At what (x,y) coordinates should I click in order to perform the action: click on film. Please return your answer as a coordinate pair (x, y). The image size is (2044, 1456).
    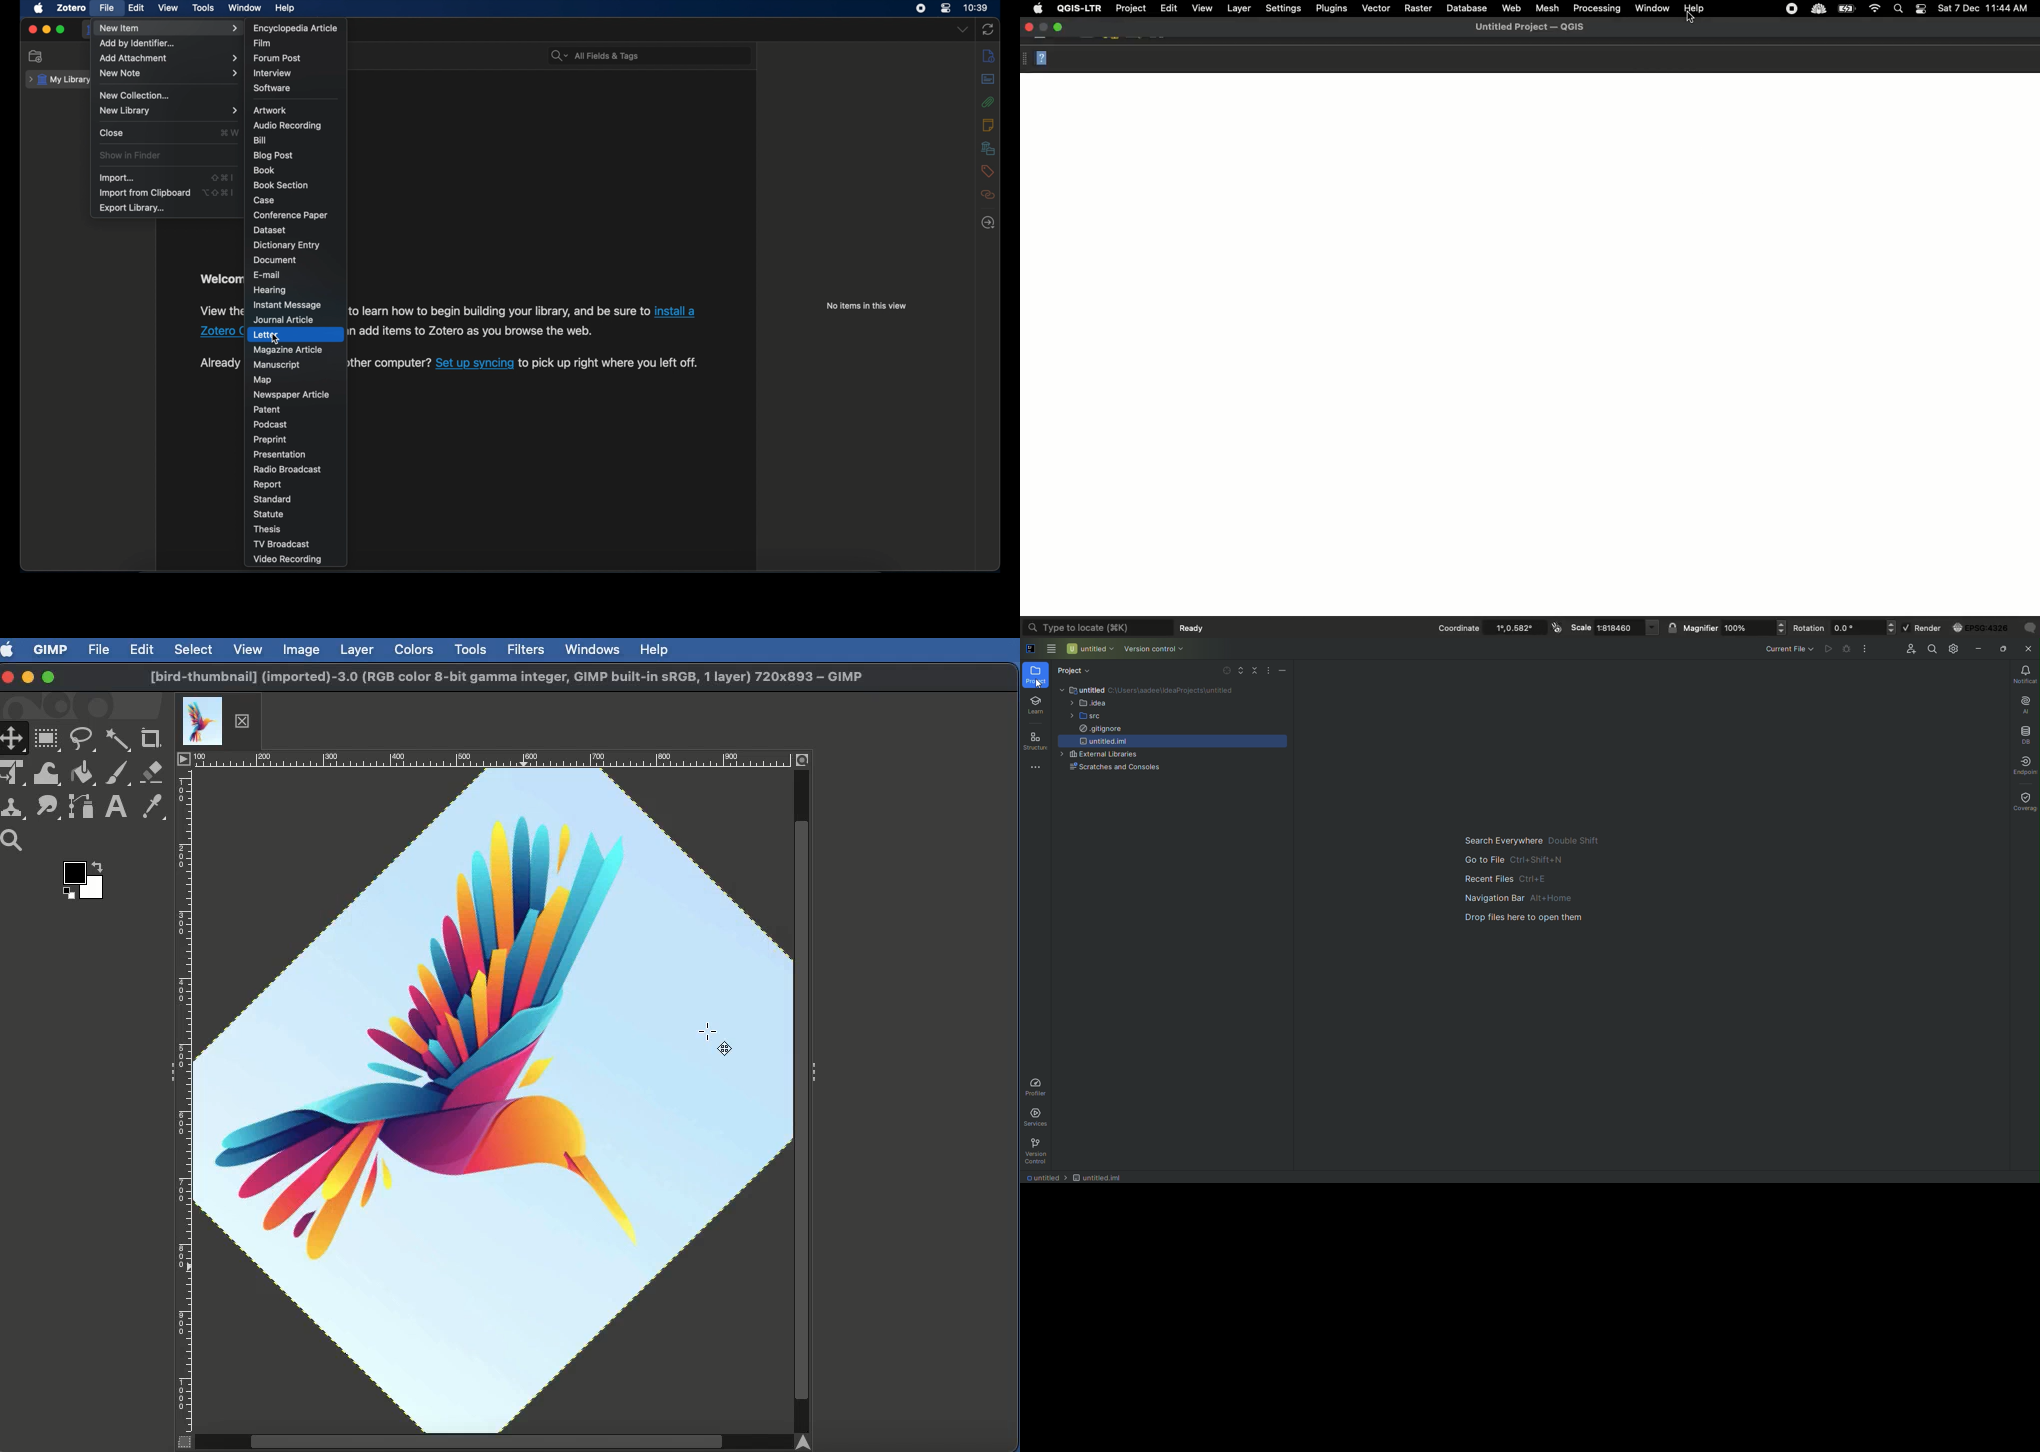
    Looking at the image, I should click on (265, 42).